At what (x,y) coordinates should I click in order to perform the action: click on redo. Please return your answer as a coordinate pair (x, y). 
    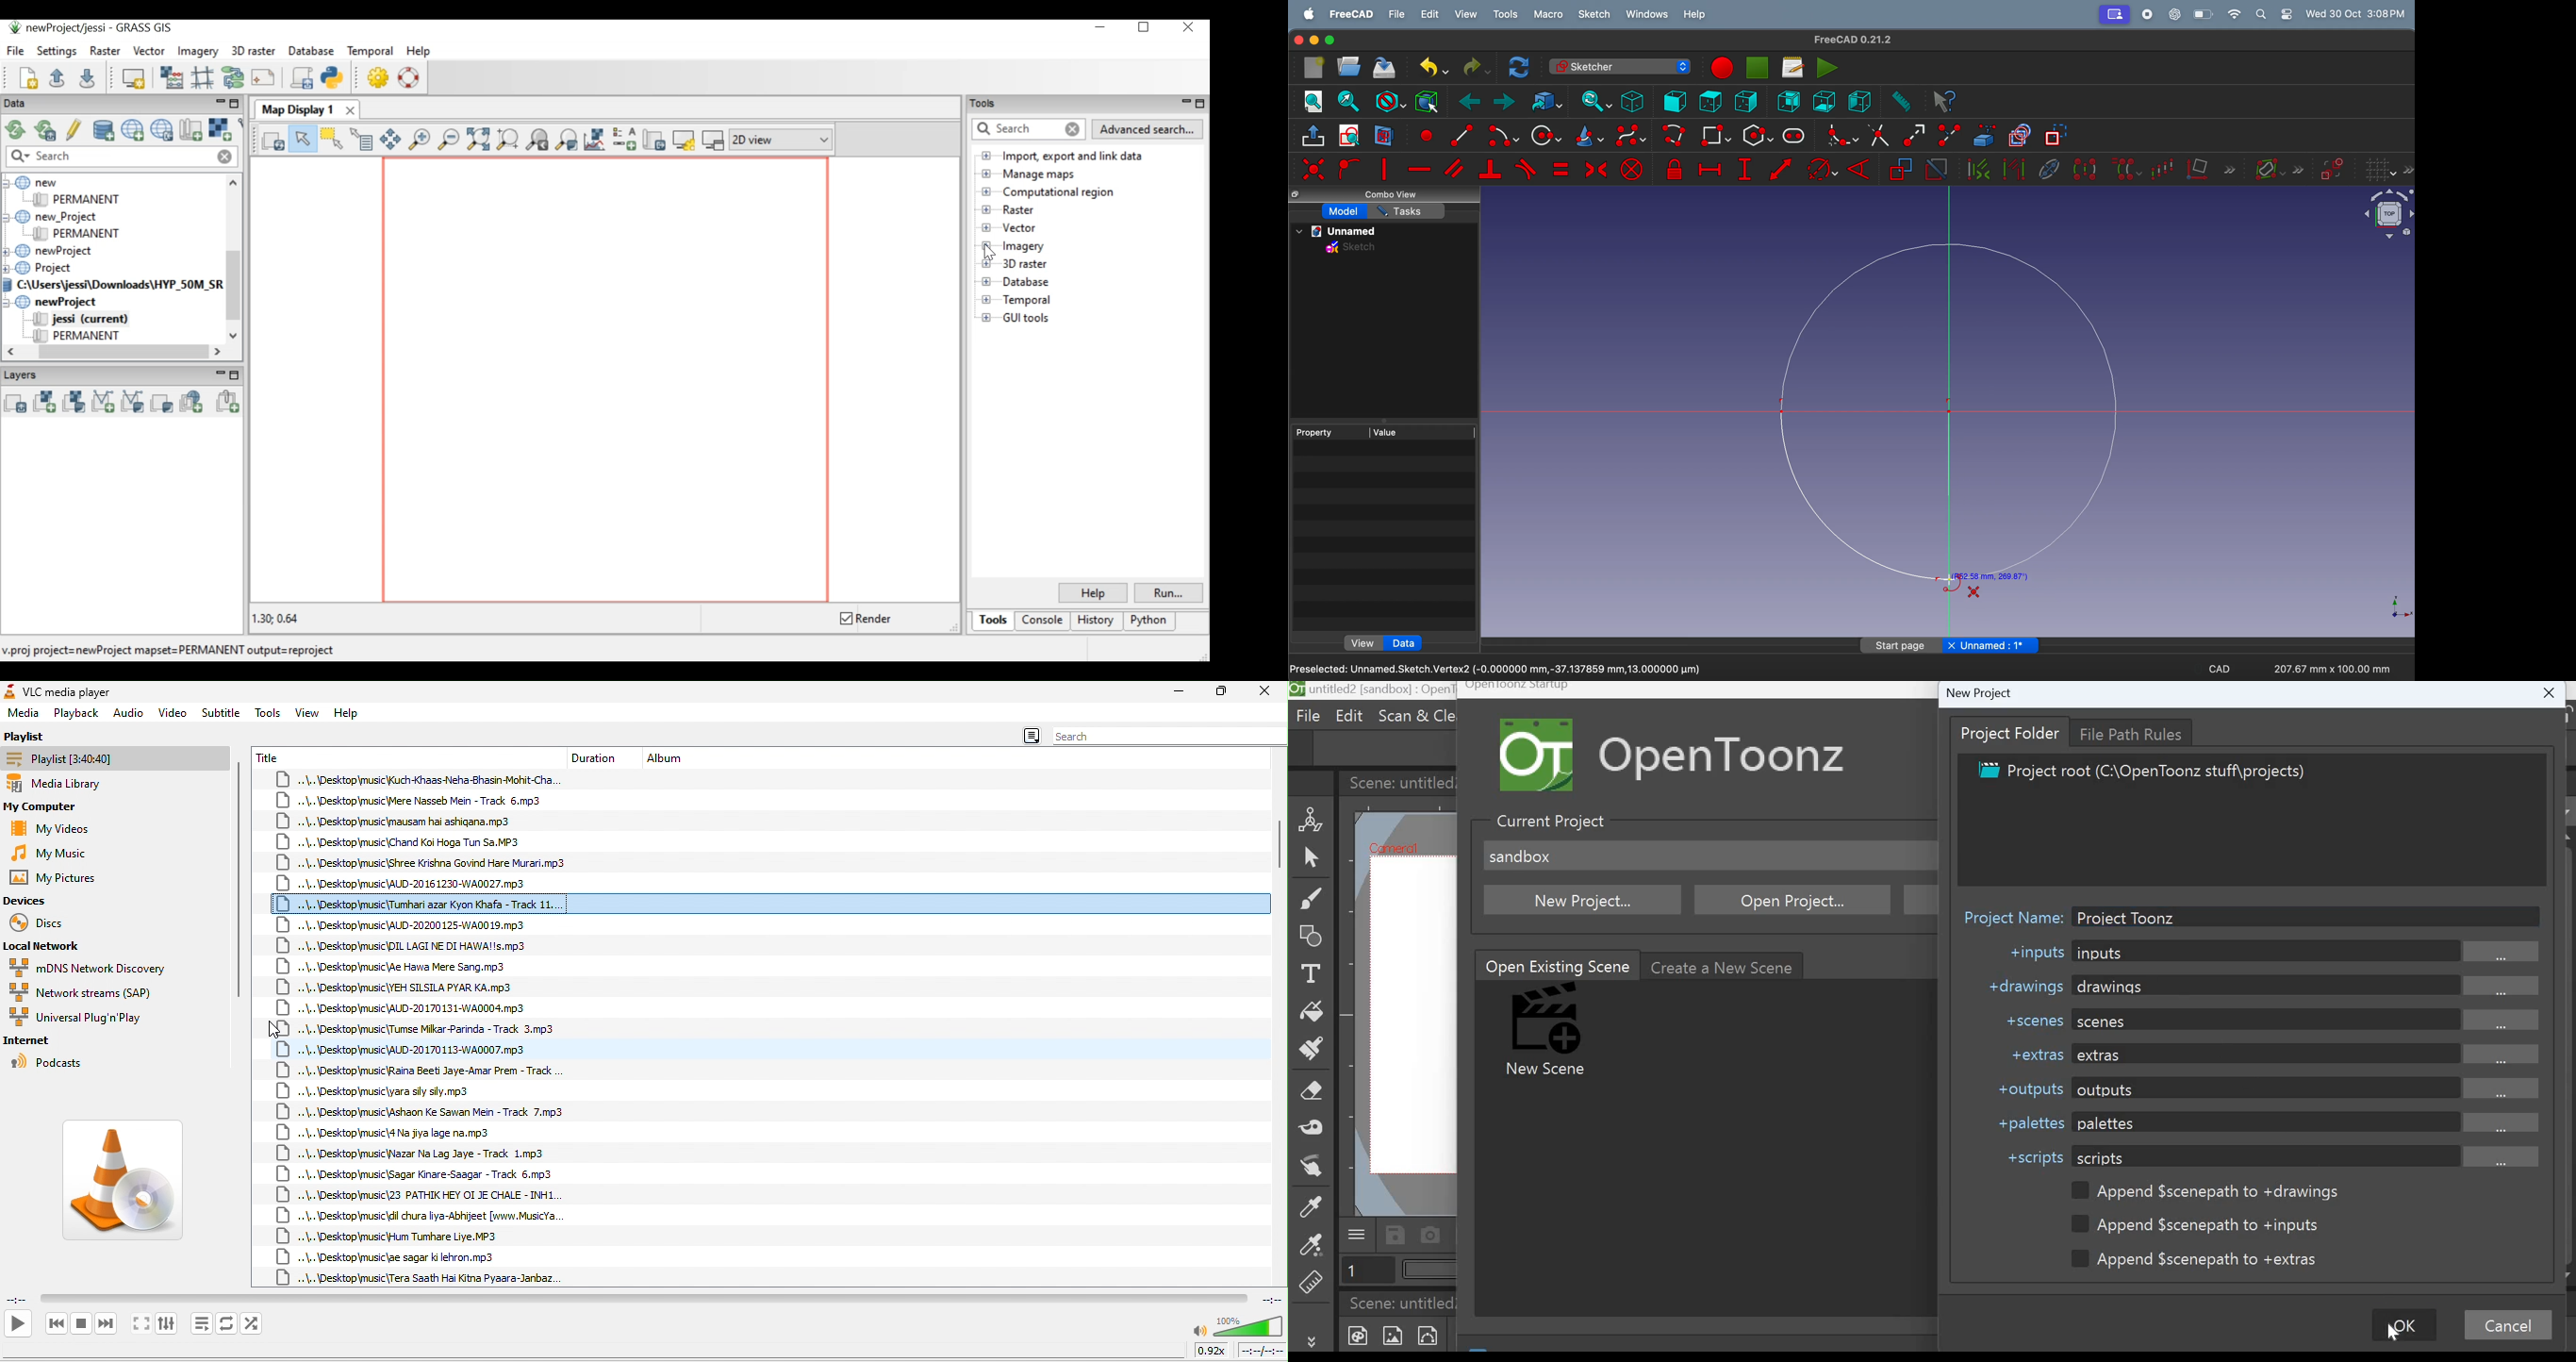
    Looking at the image, I should click on (1474, 67).